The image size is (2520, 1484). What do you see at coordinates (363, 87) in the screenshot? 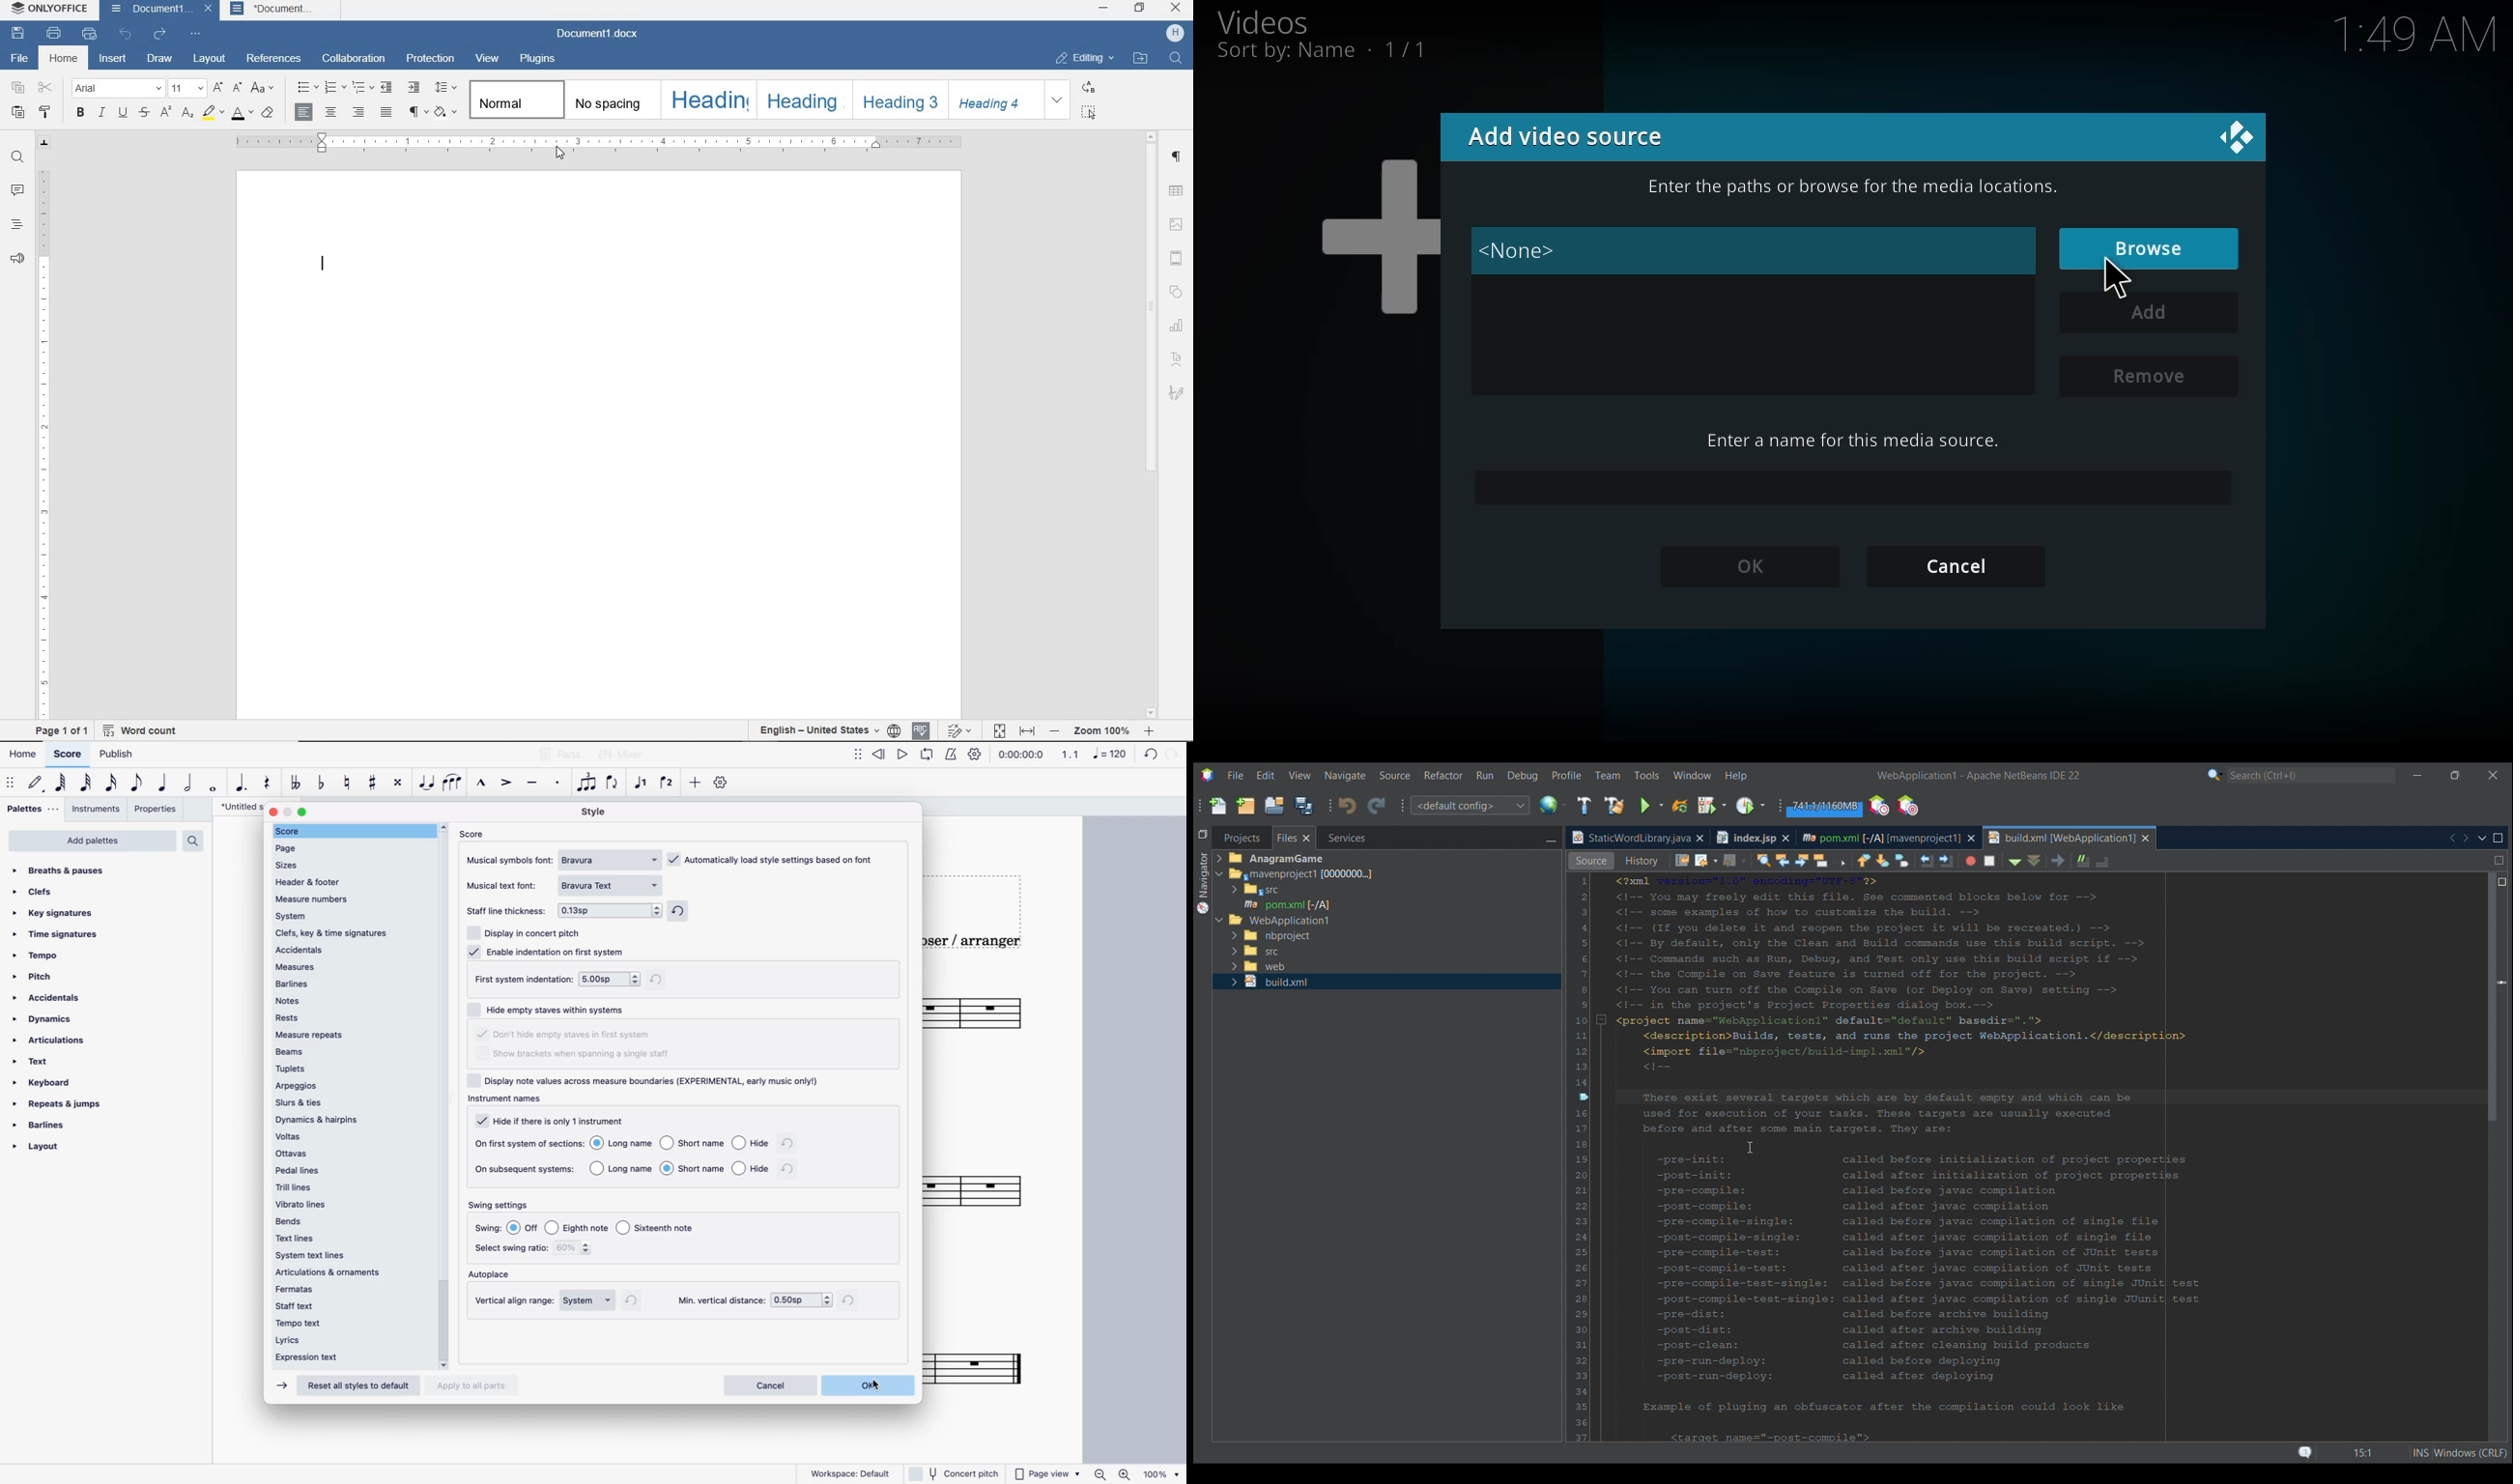
I see `MULTILEVEL LIST` at bounding box center [363, 87].